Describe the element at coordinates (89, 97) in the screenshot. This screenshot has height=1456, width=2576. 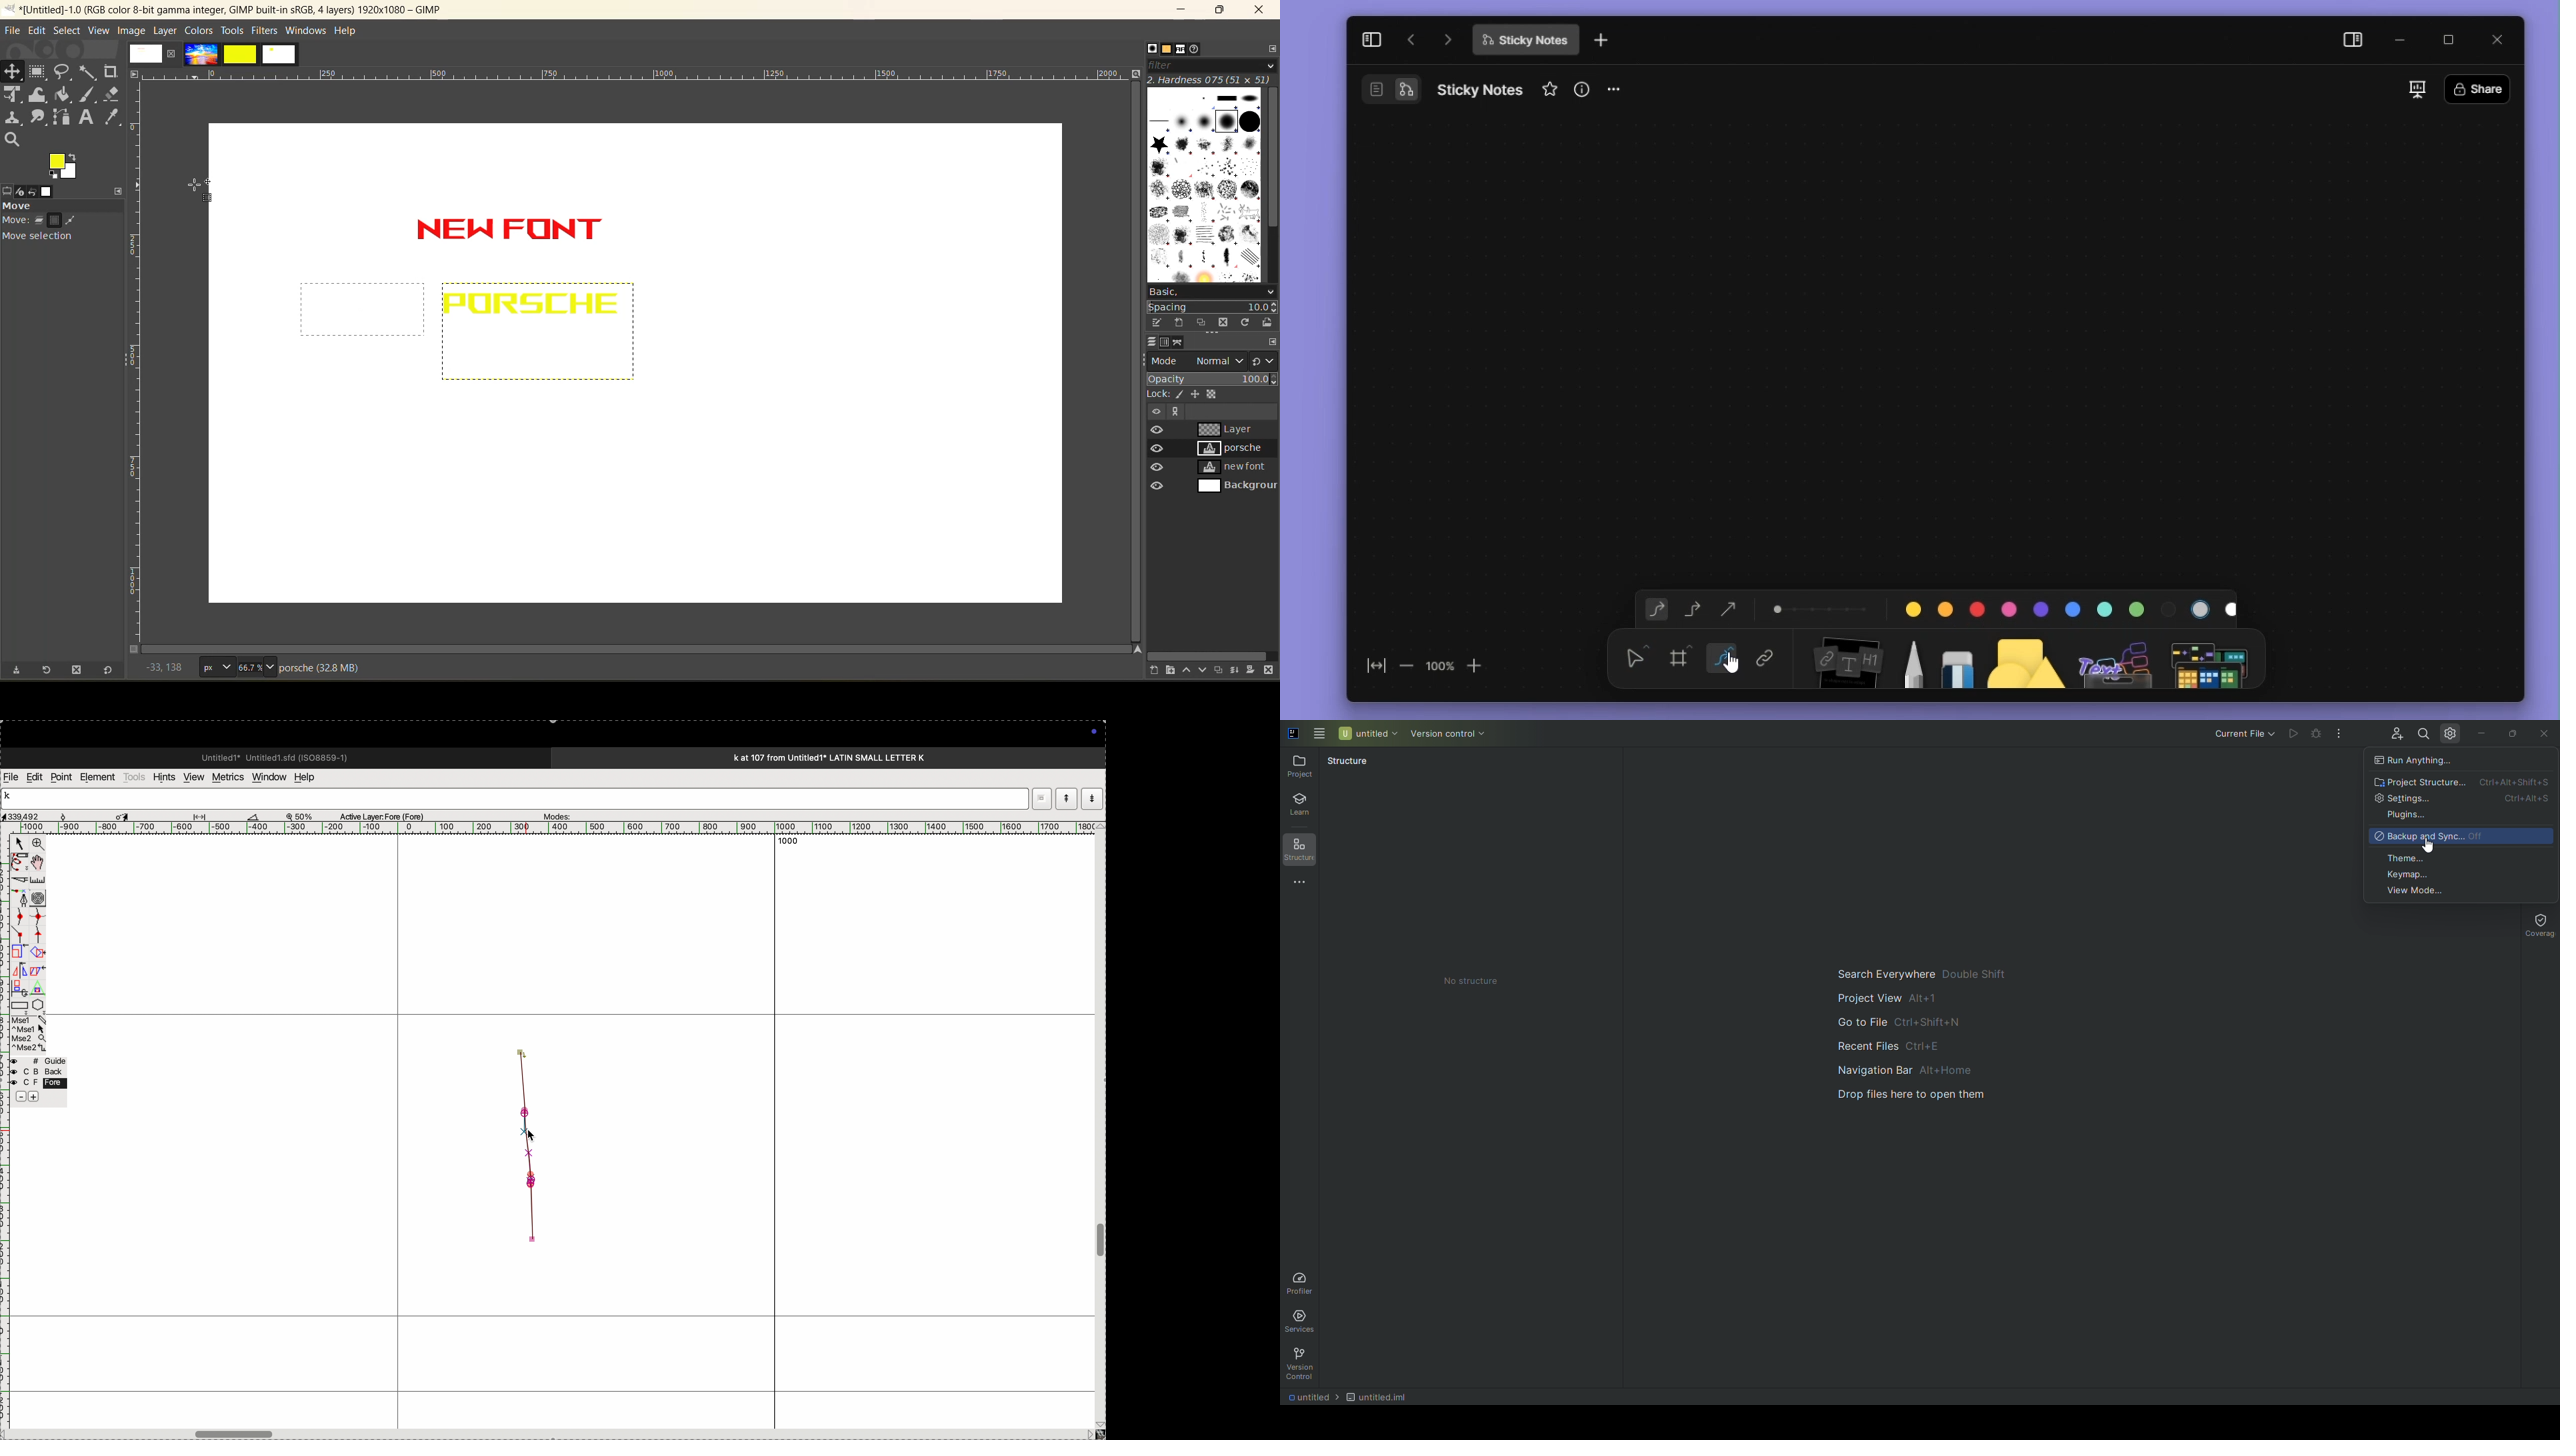
I see `paint brush` at that location.